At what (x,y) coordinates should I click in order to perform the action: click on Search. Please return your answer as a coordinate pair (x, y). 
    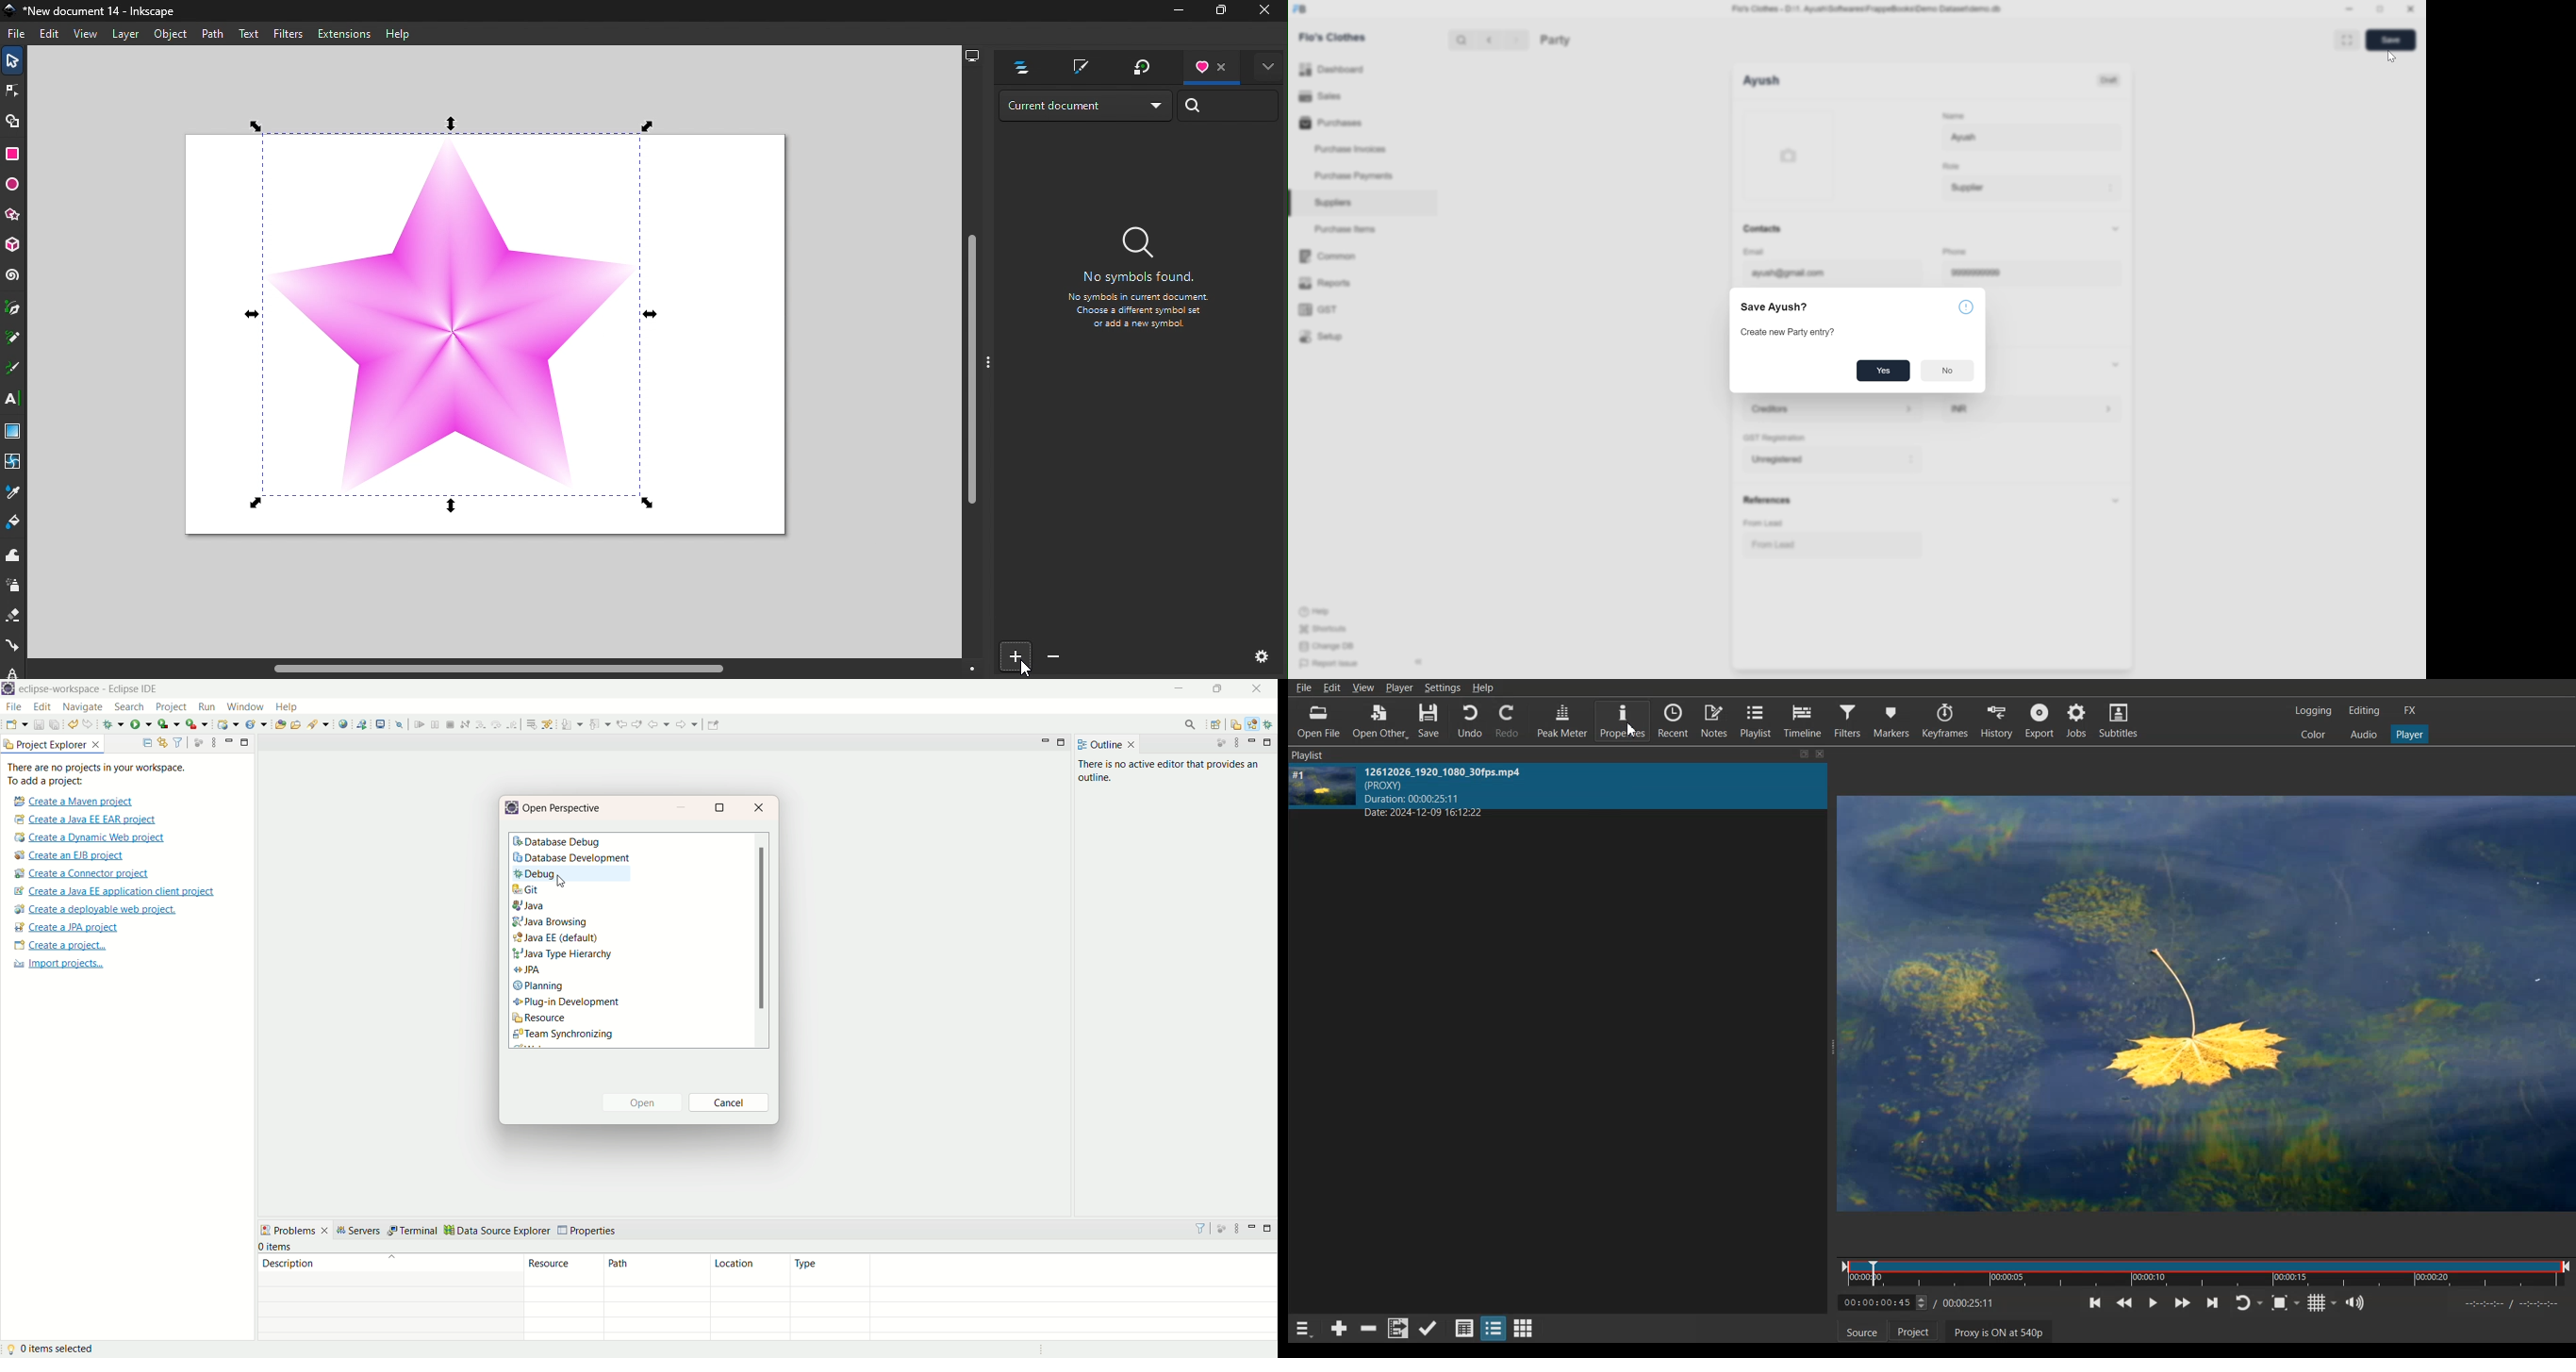
    Looking at the image, I should click on (1462, 40).